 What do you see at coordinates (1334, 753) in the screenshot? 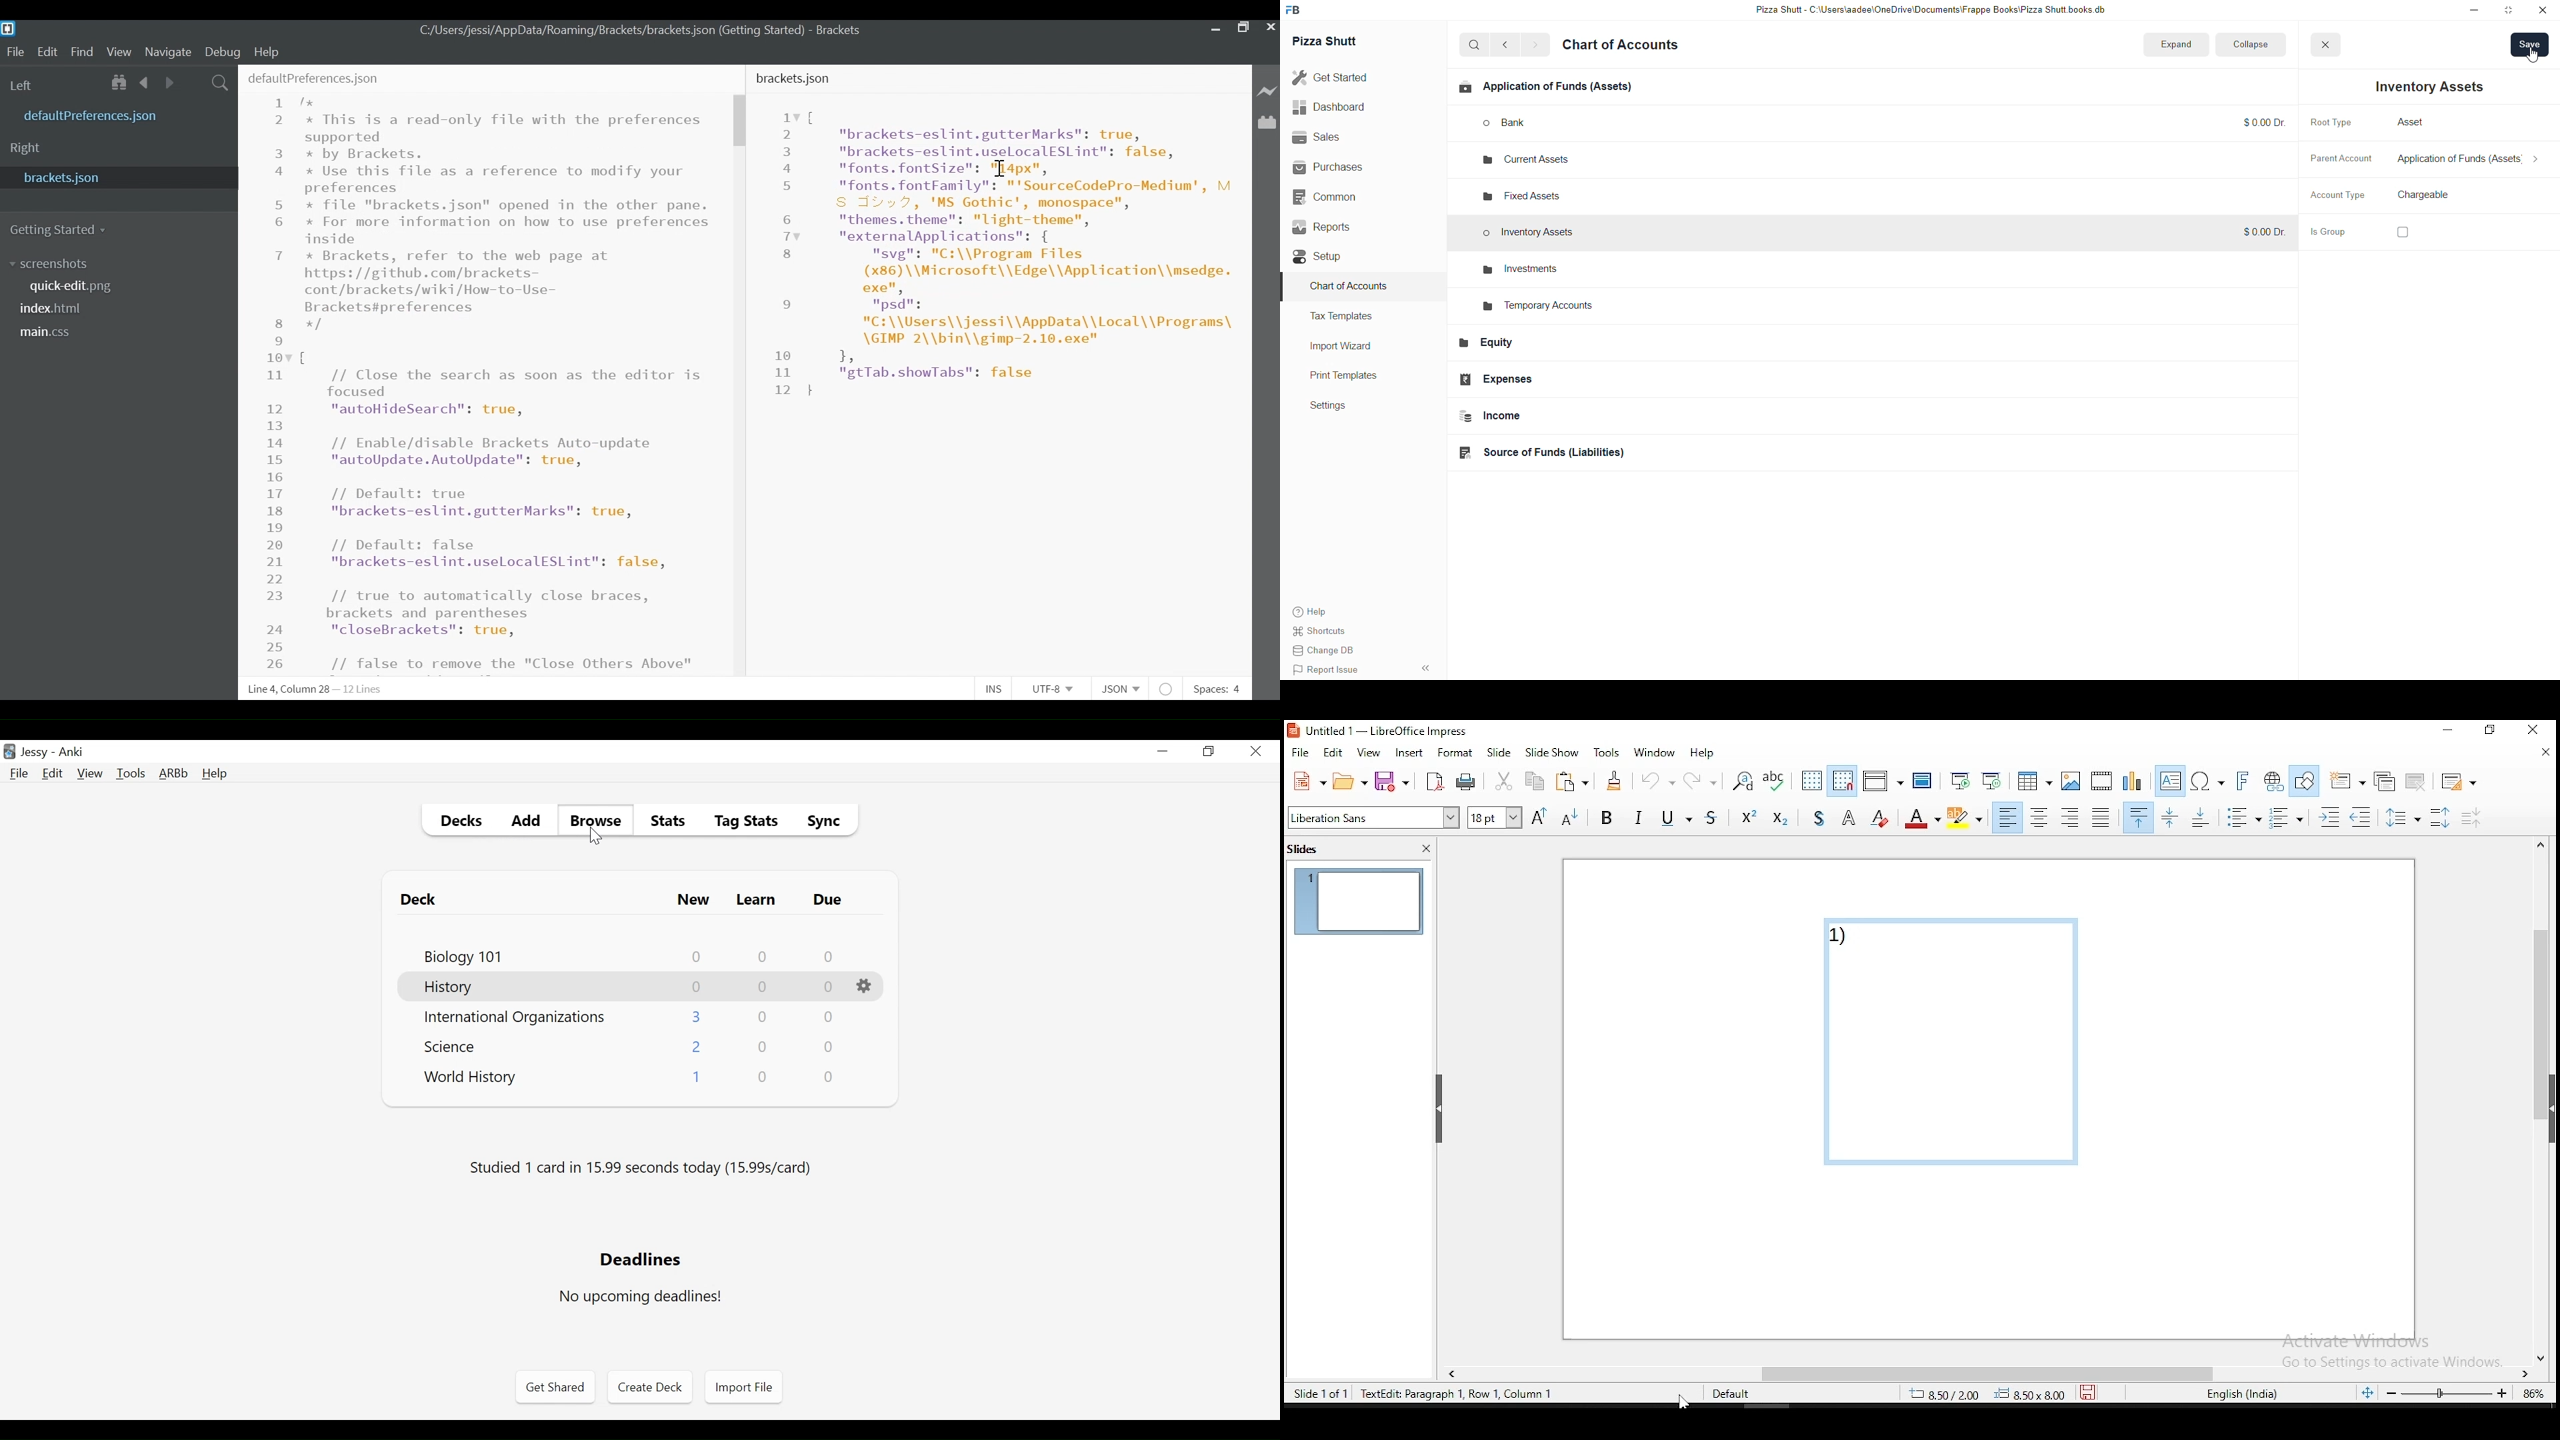
I see `edit` at bounding box center [1334, 753].